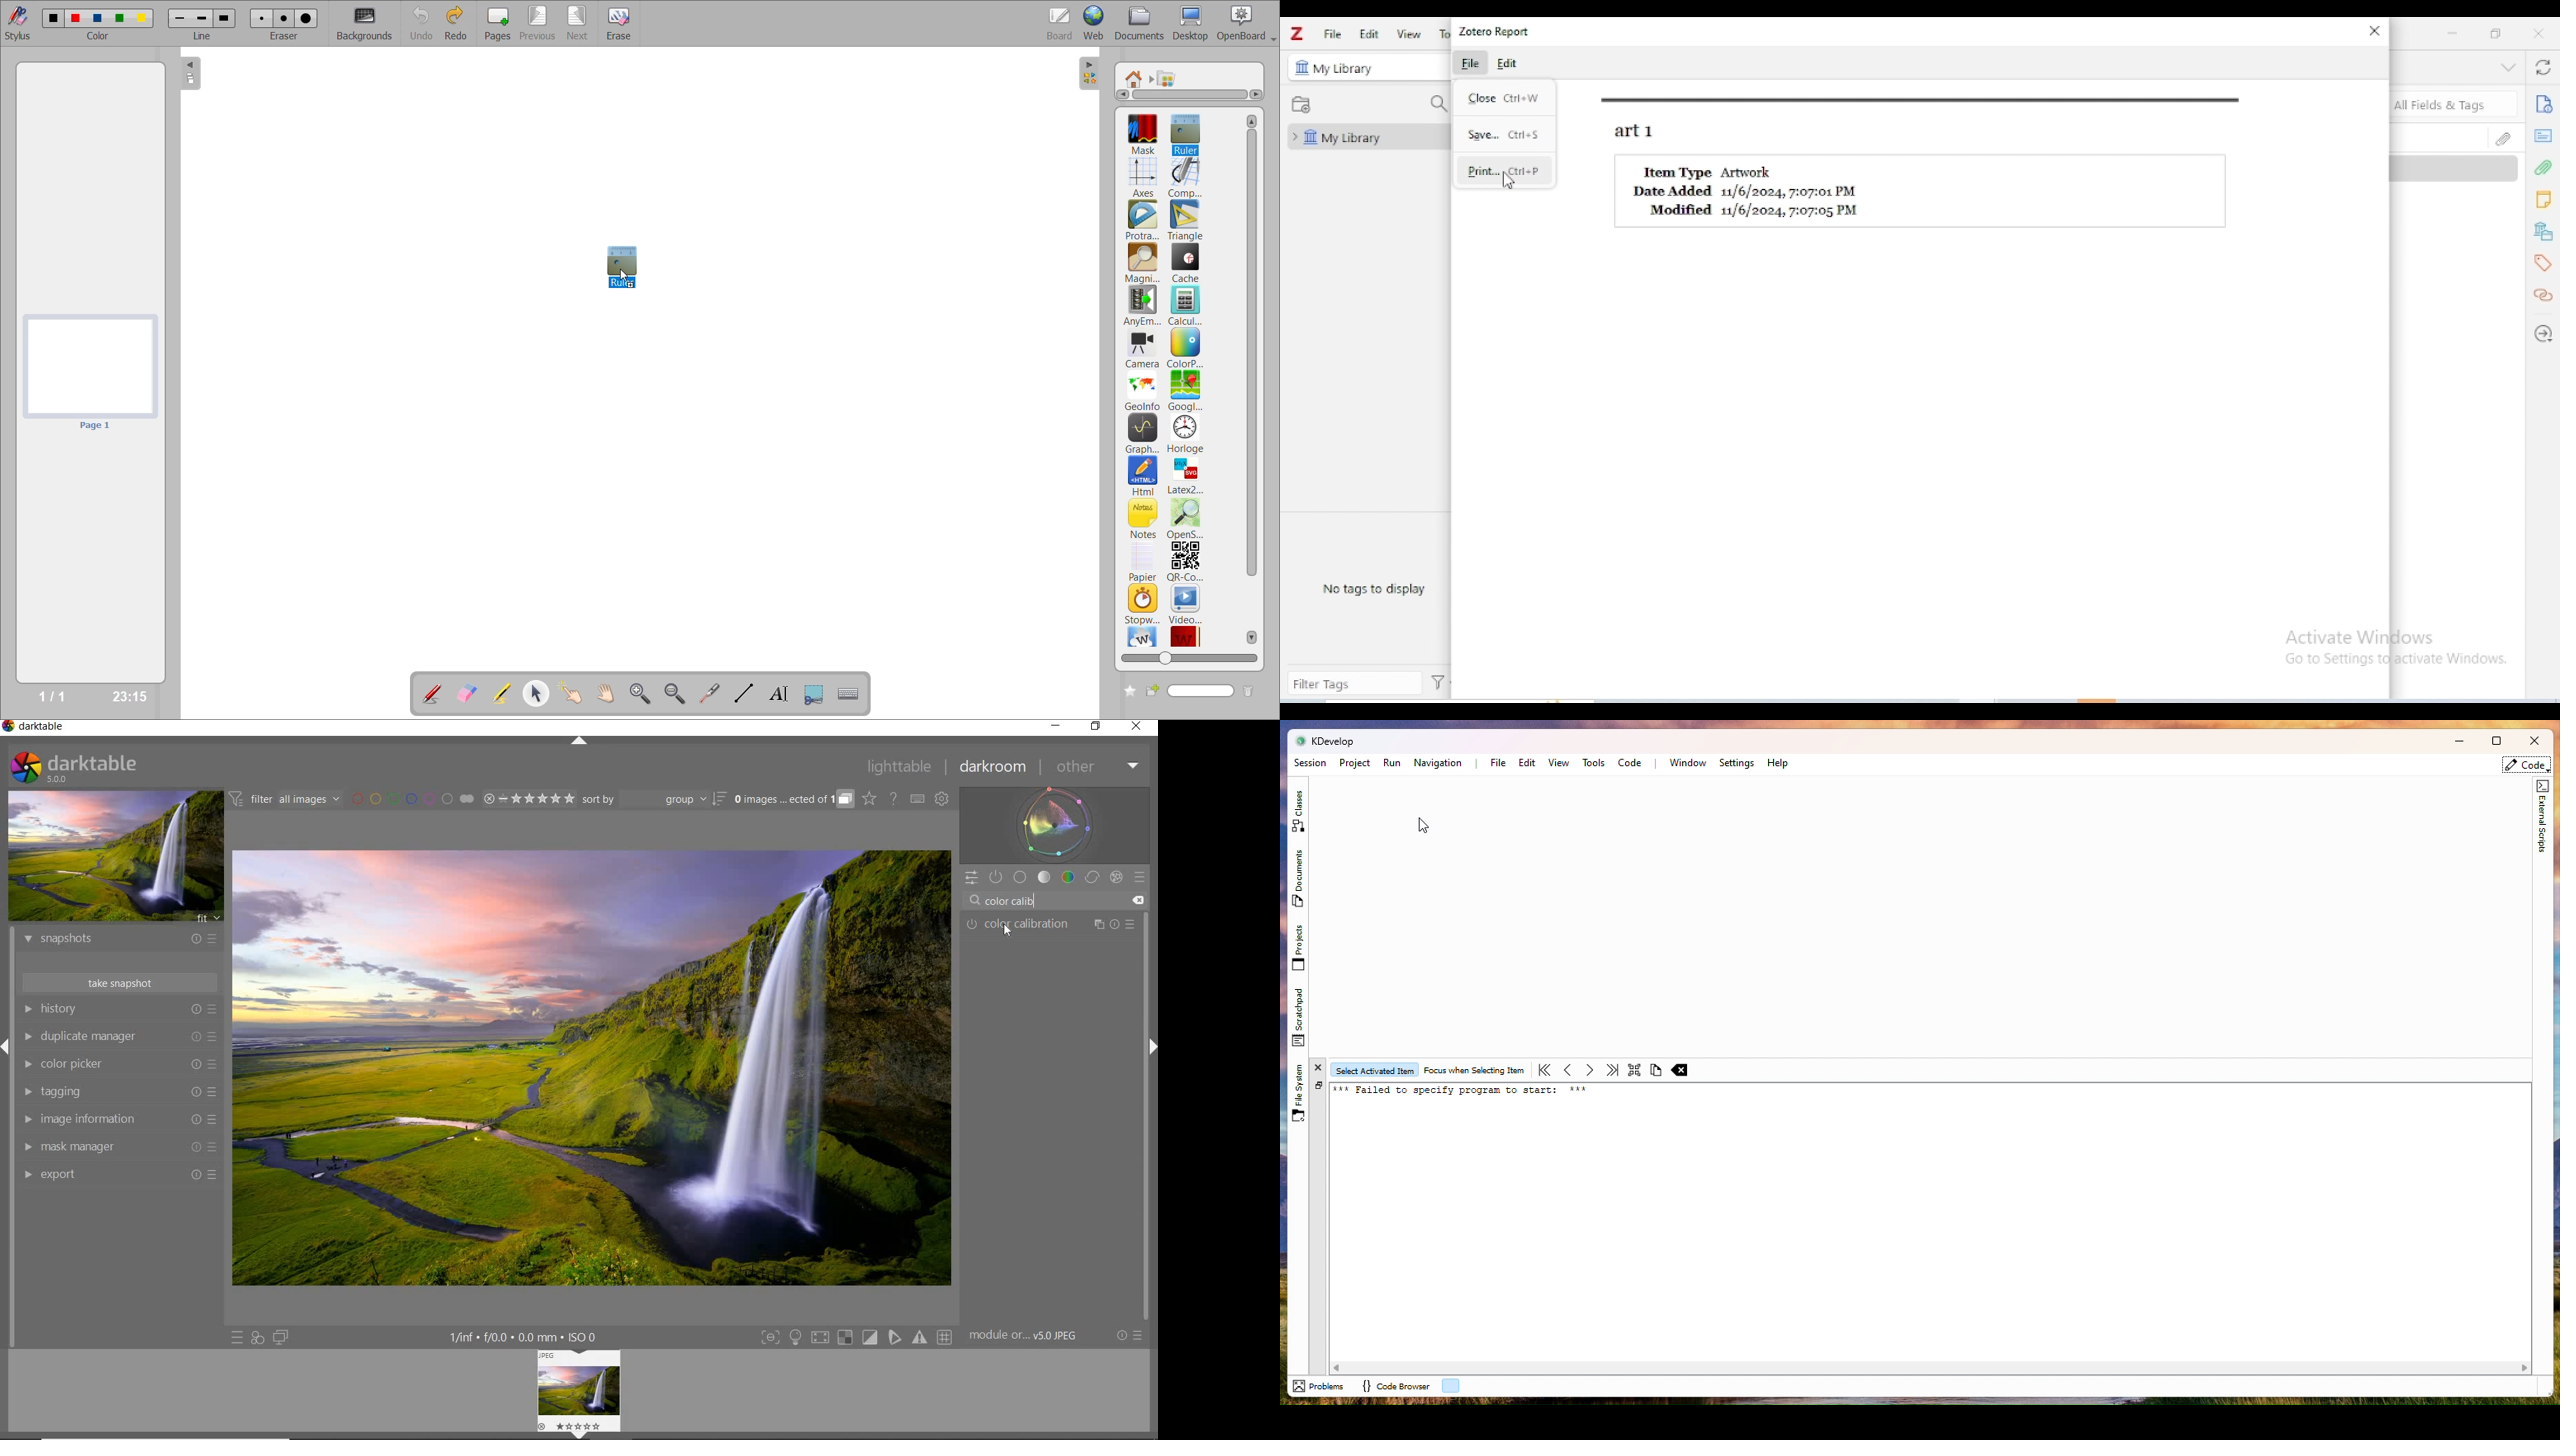 The image size is (2576, 1456). I want to click on logo, so click(1297, 34).